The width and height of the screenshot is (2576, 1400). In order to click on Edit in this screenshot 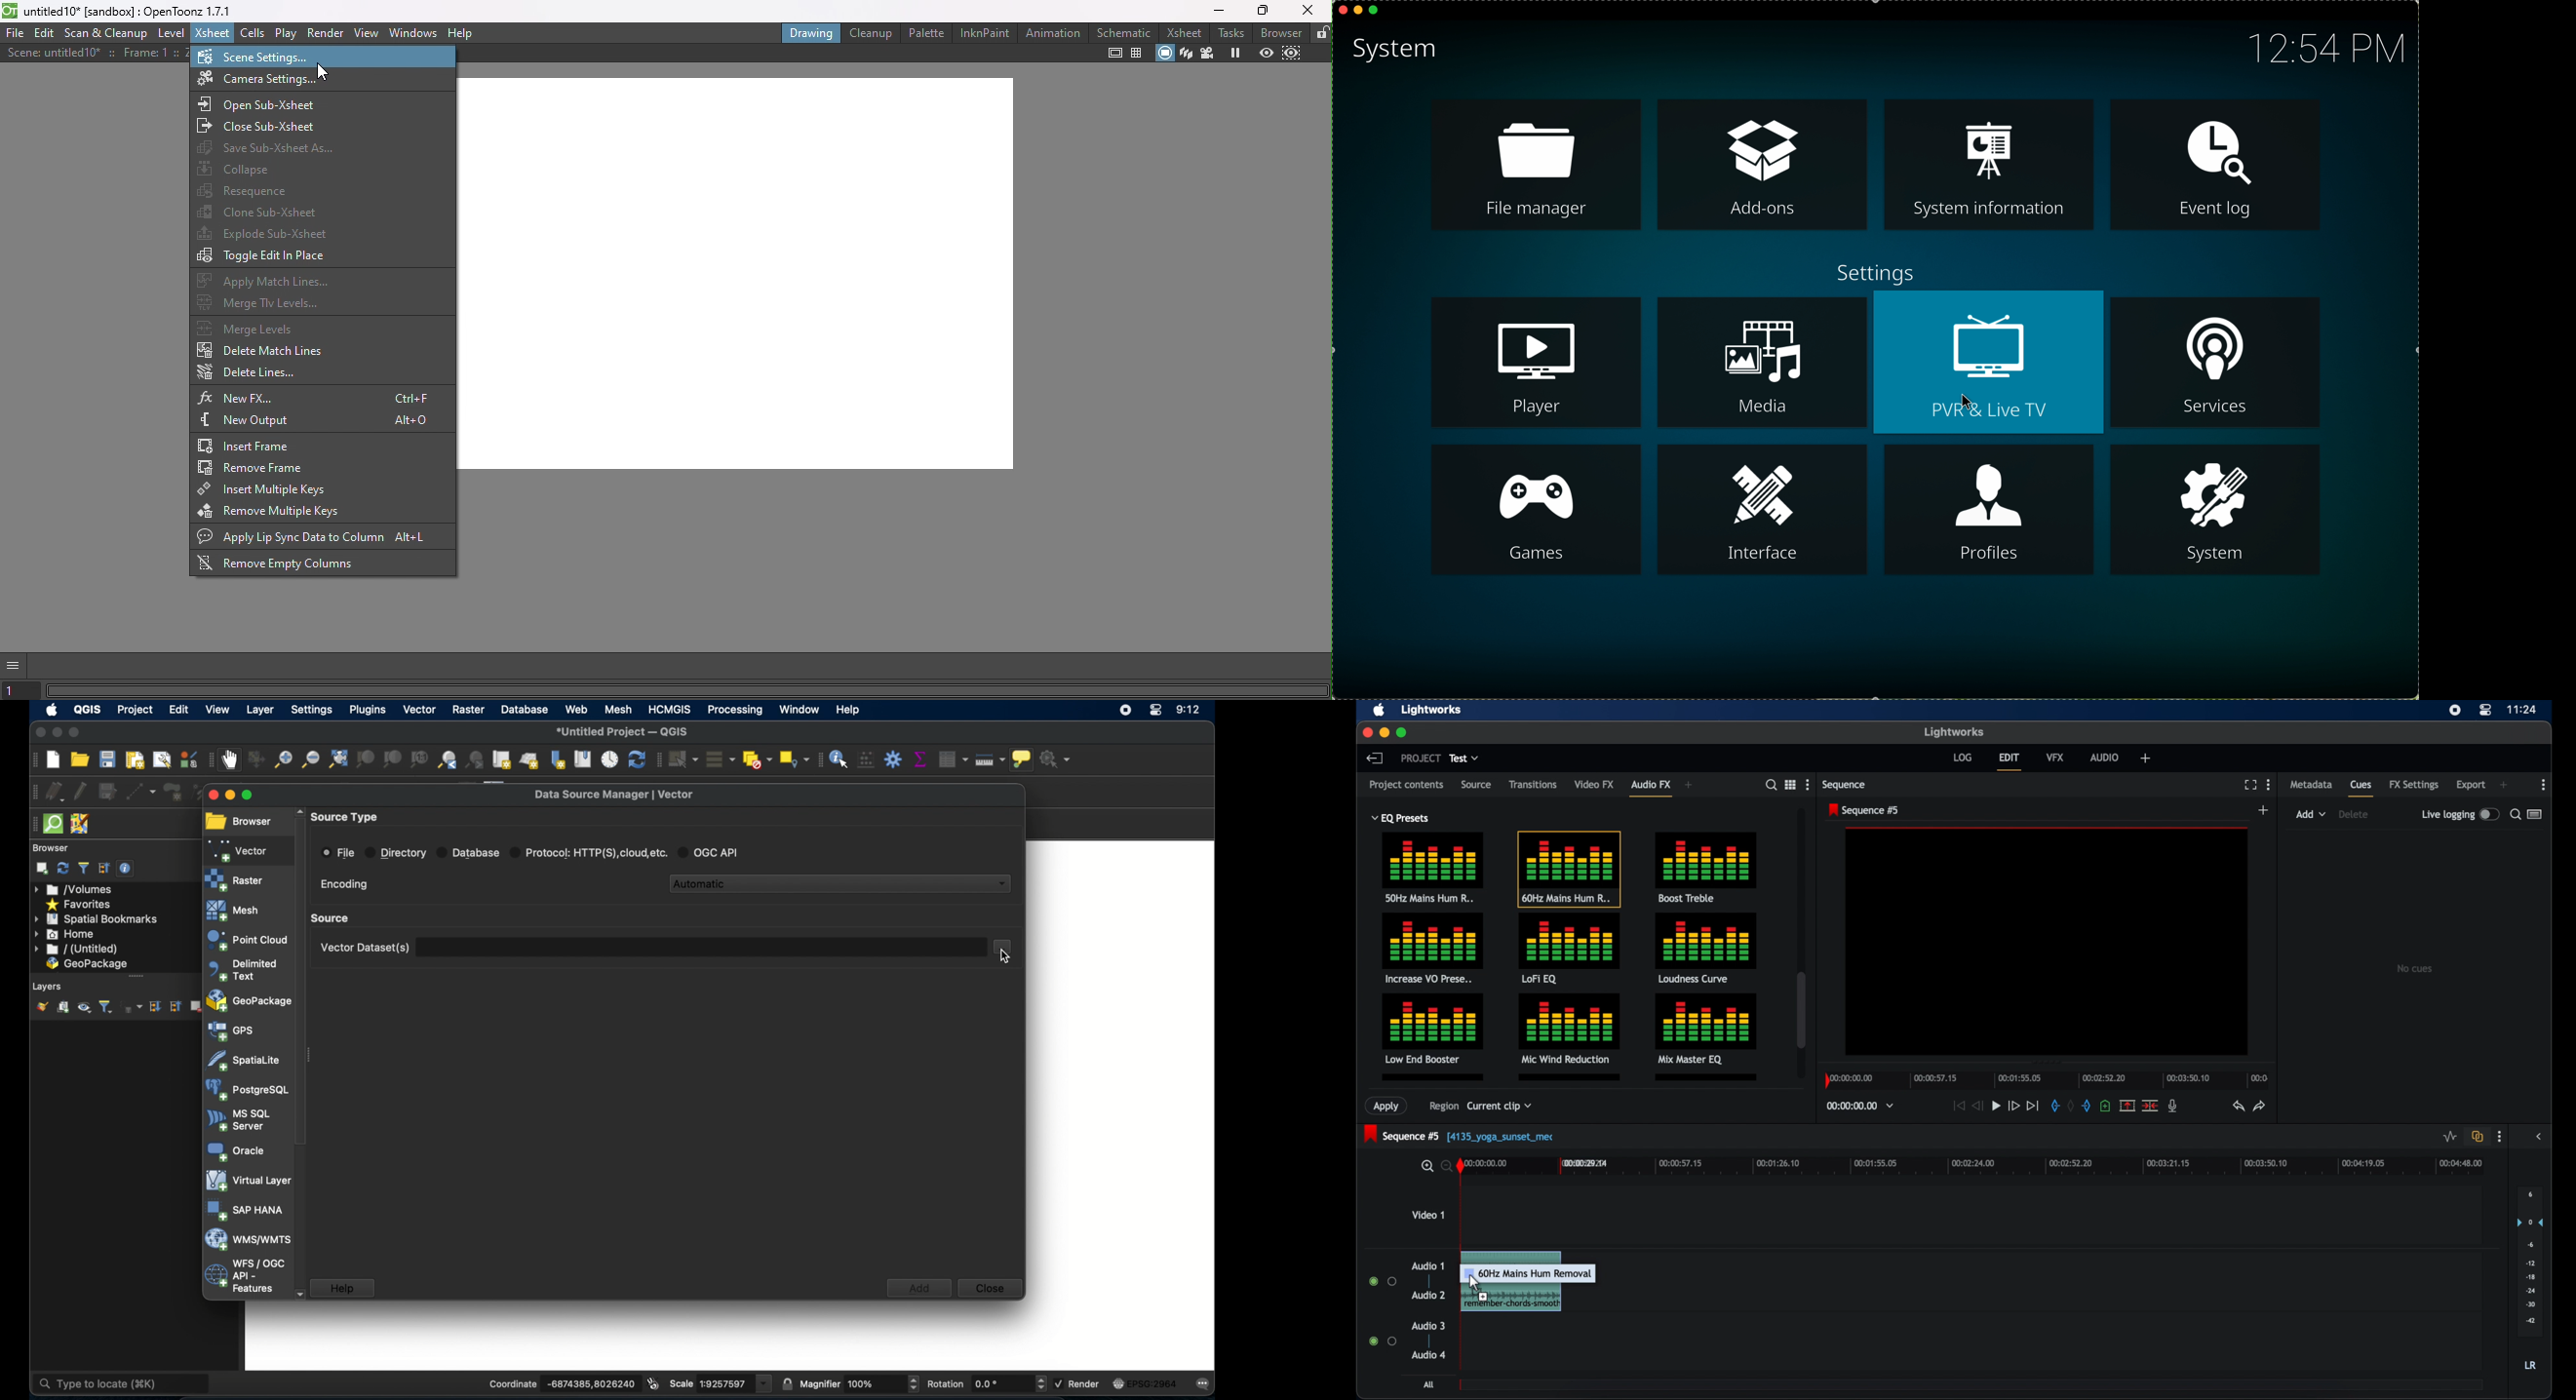, I will do `click(47, 34)`.